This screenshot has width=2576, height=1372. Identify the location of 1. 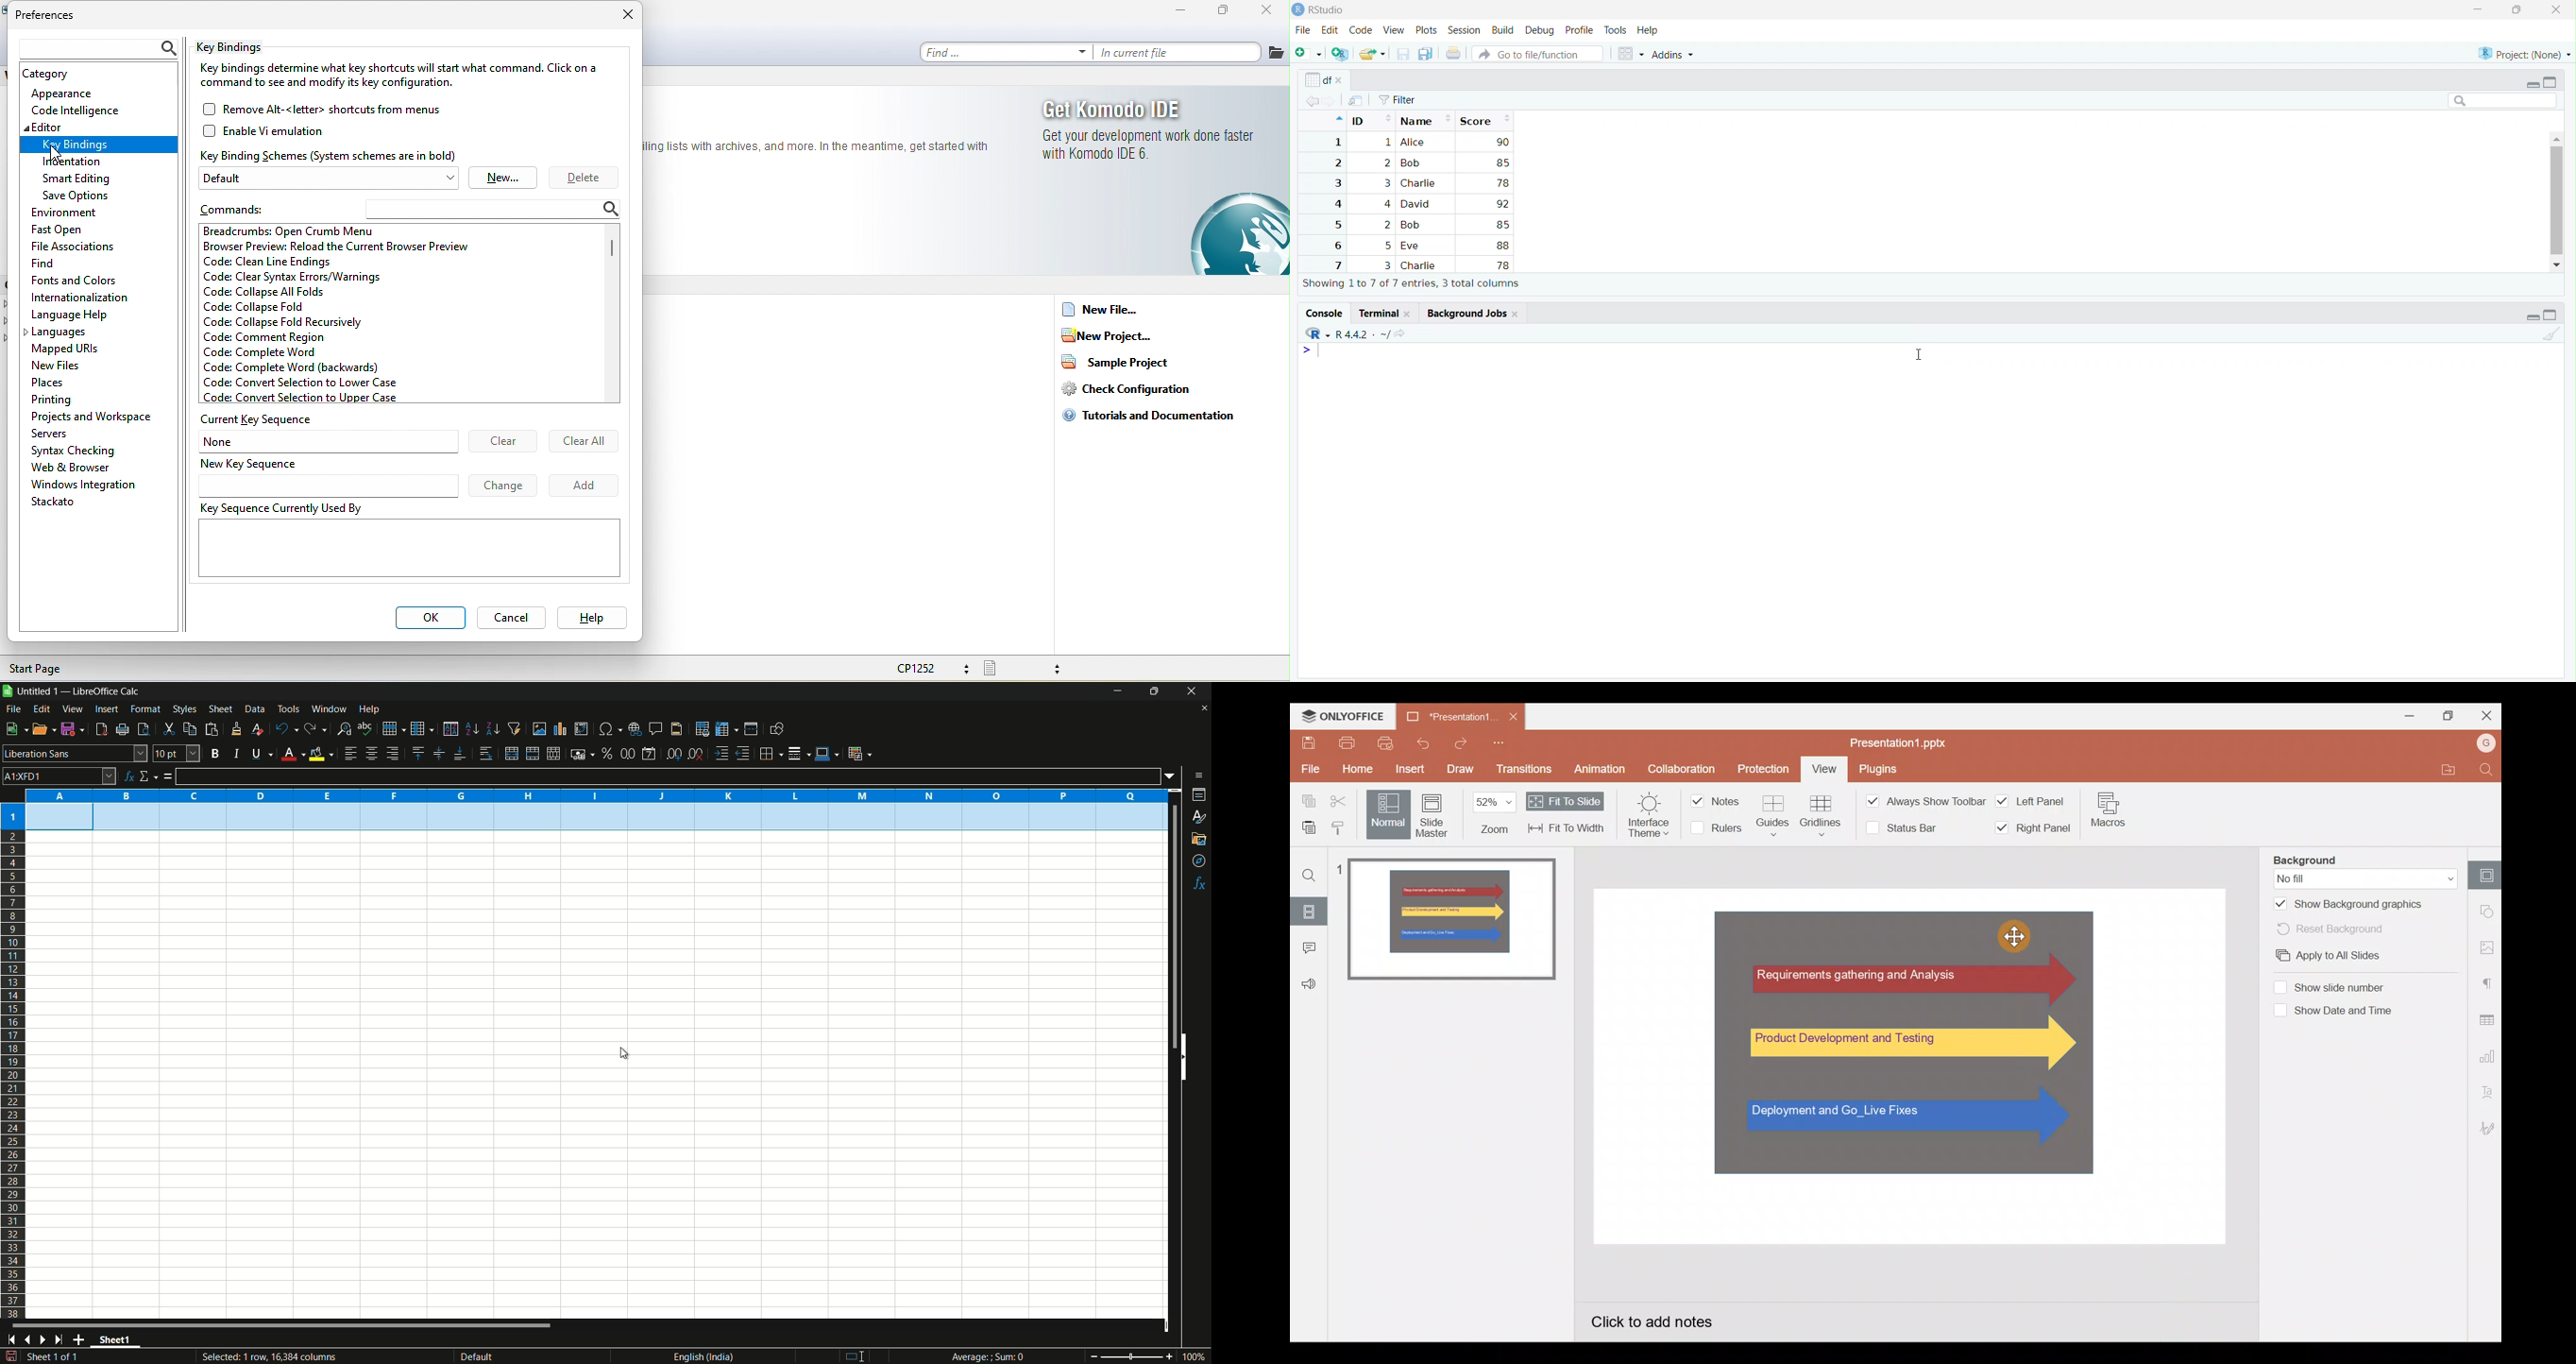
(1336, 142).